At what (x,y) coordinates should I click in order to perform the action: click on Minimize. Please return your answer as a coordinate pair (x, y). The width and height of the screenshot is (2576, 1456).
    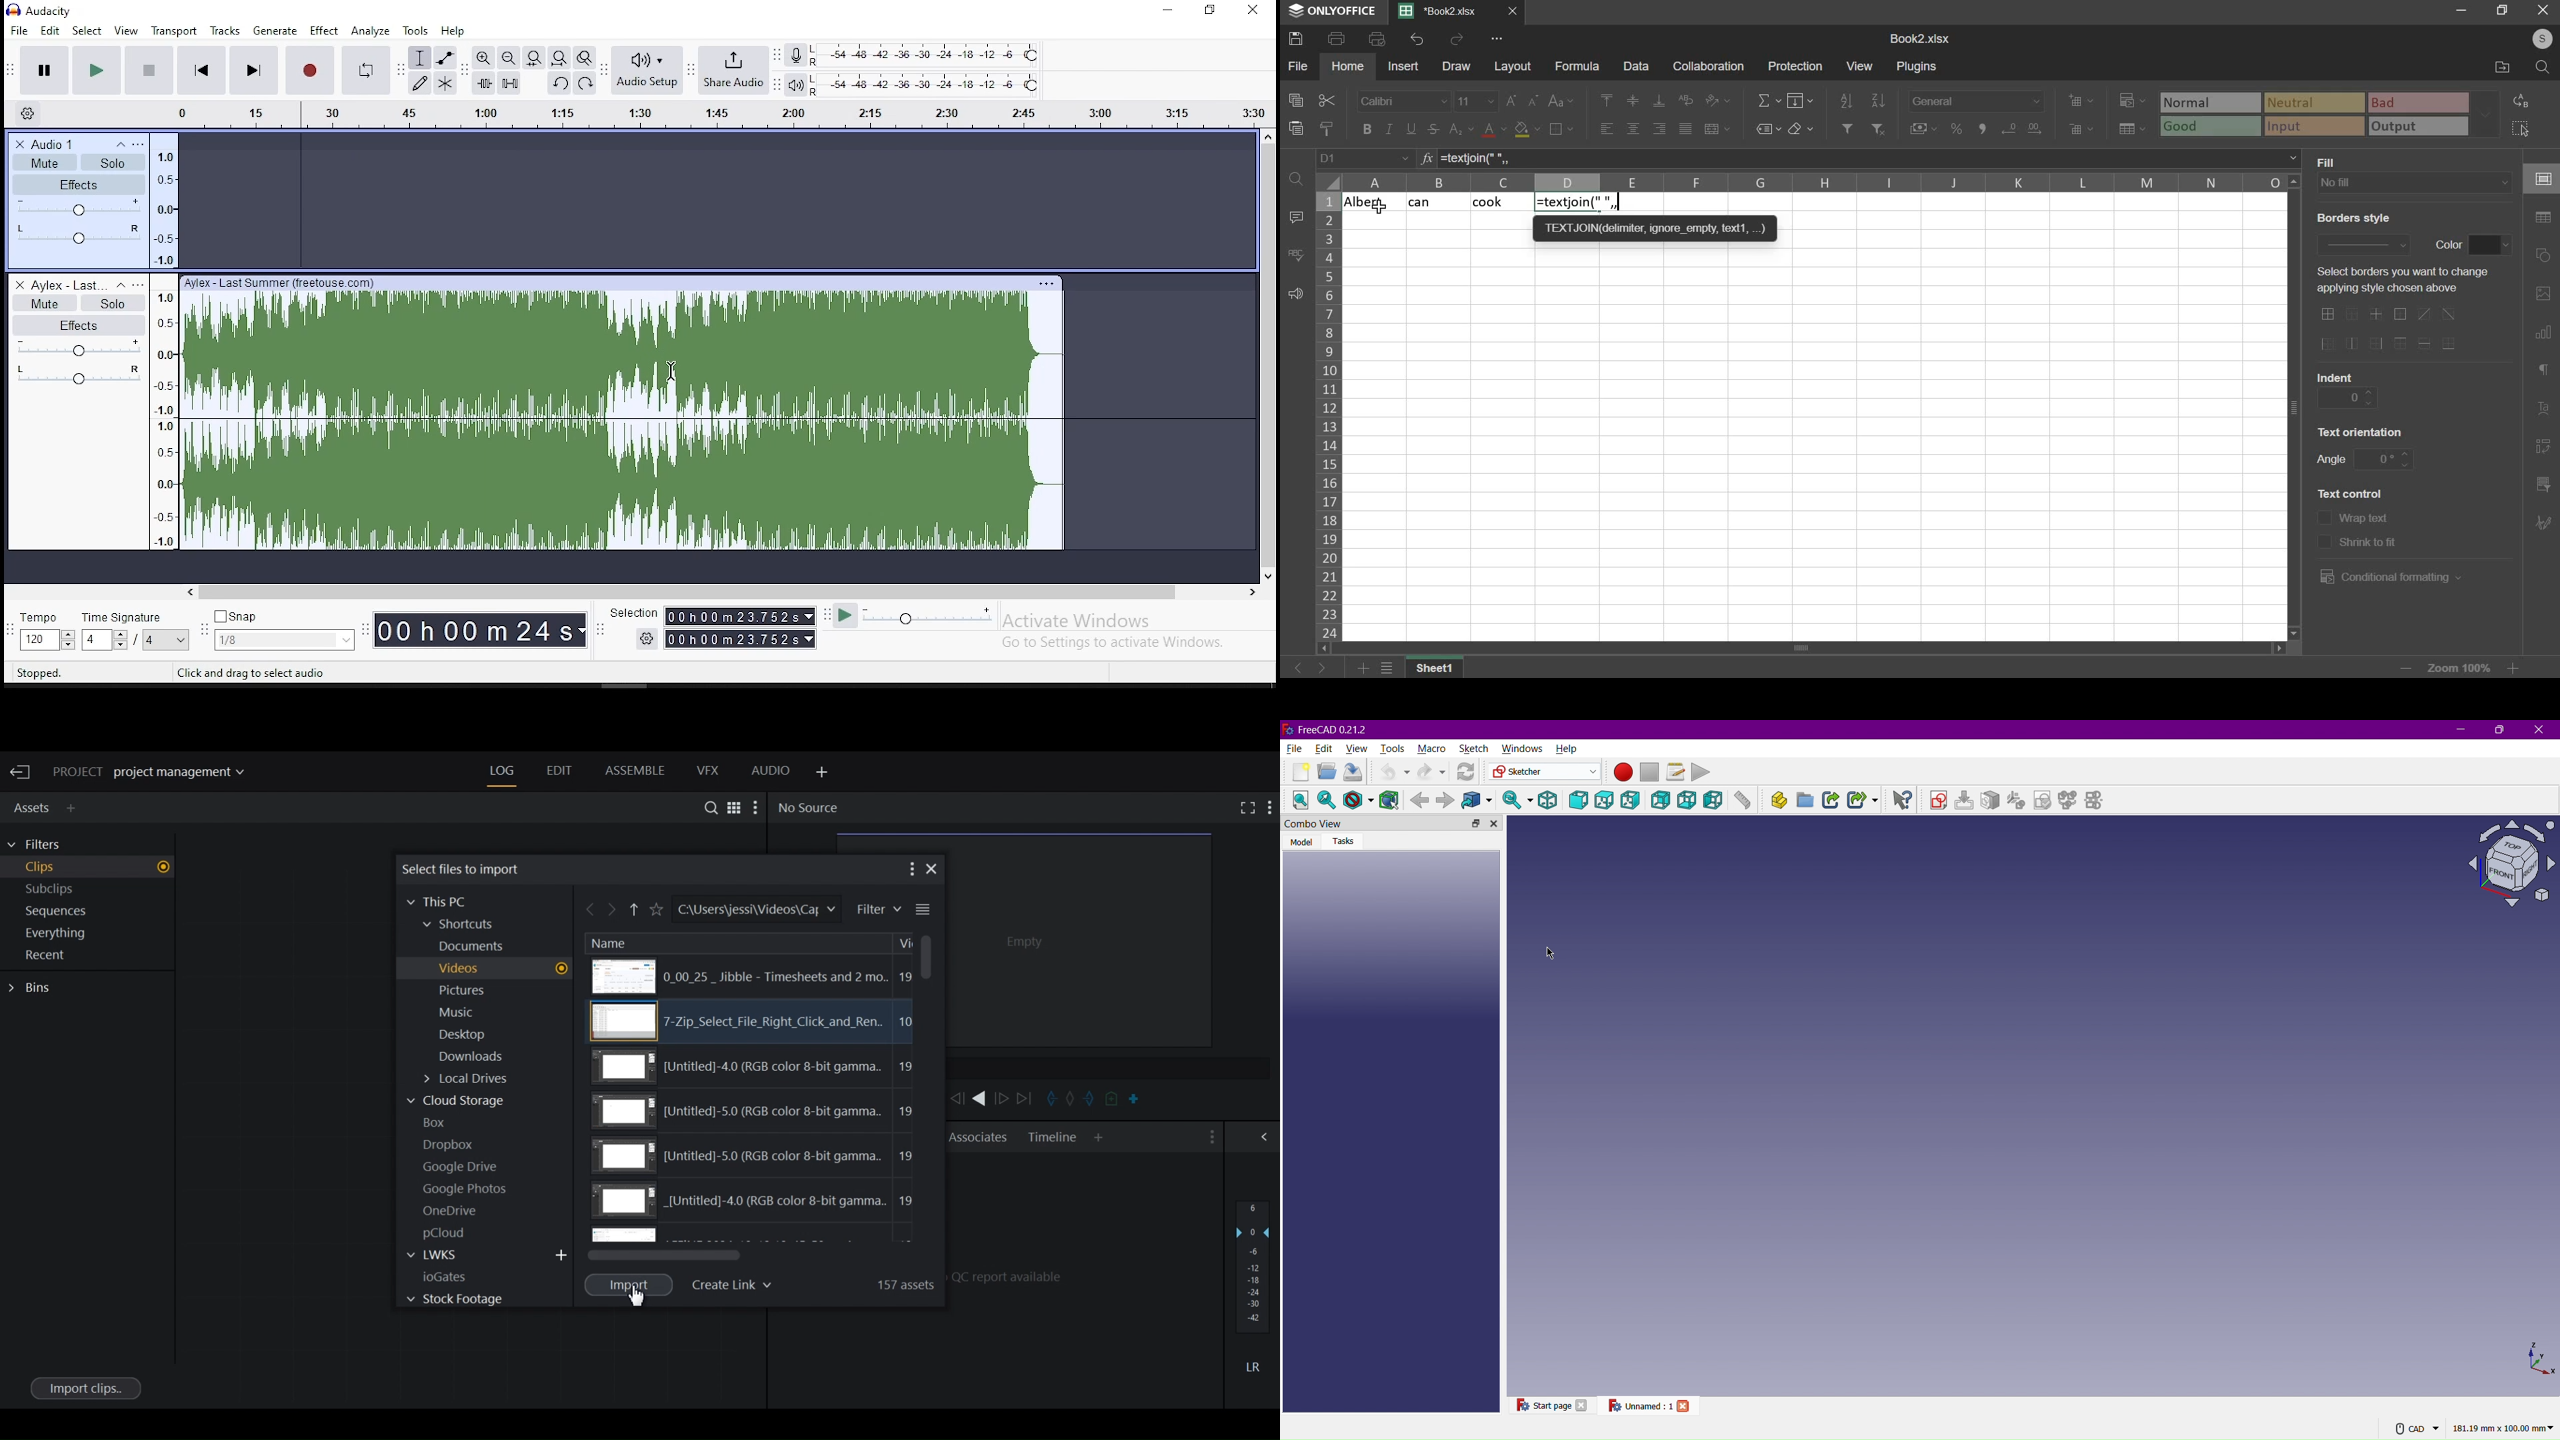
    Looking at the image, I should click on (2461, 730).